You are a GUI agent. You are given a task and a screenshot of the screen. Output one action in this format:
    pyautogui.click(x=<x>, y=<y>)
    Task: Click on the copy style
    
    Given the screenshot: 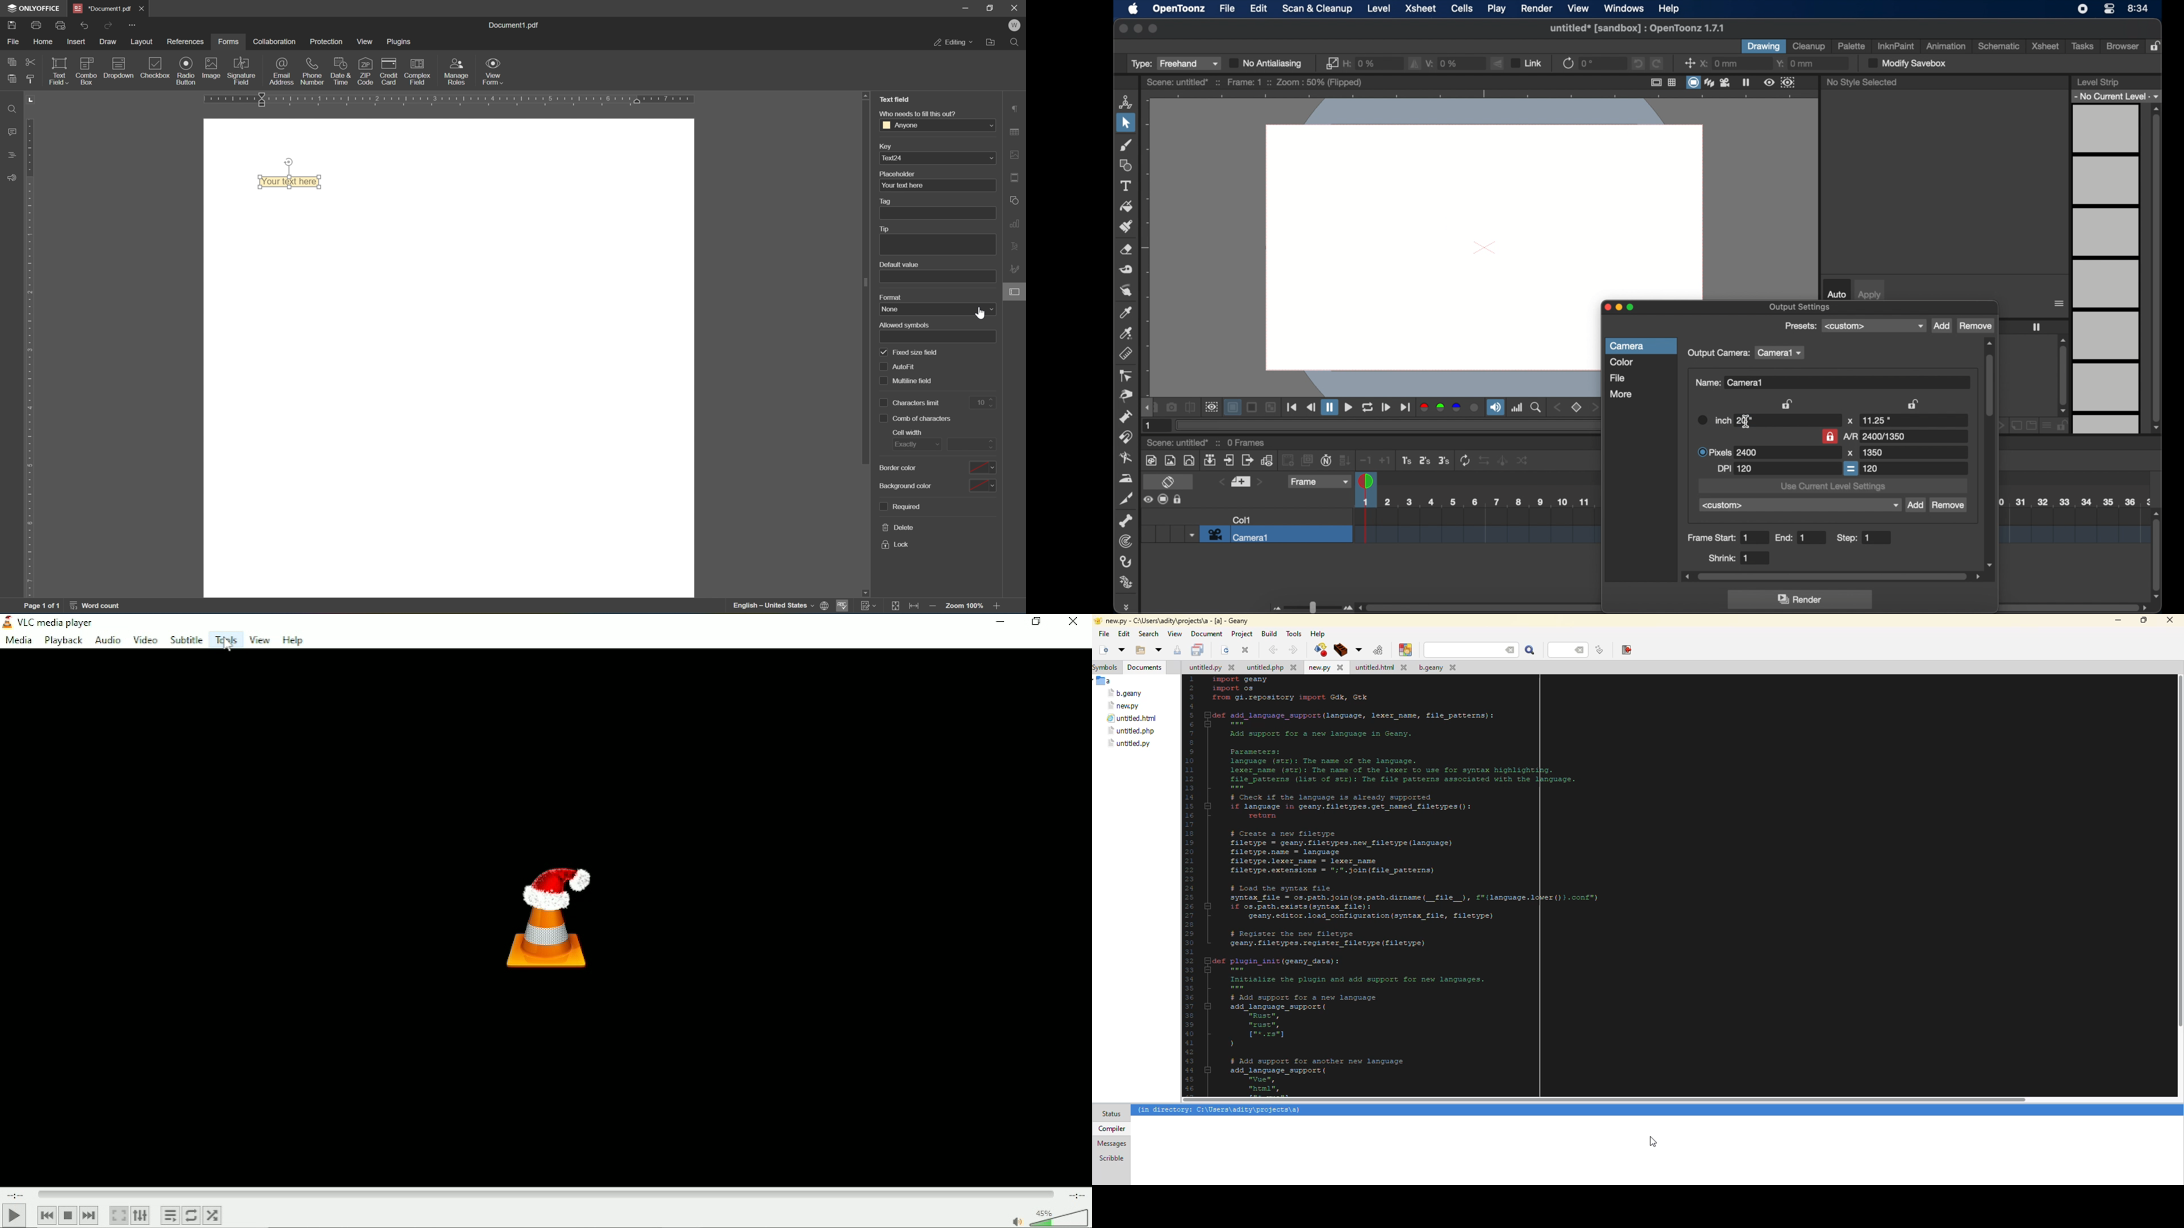 What is the action you would take?
    pyautogui.click(x=30, y=79)
    